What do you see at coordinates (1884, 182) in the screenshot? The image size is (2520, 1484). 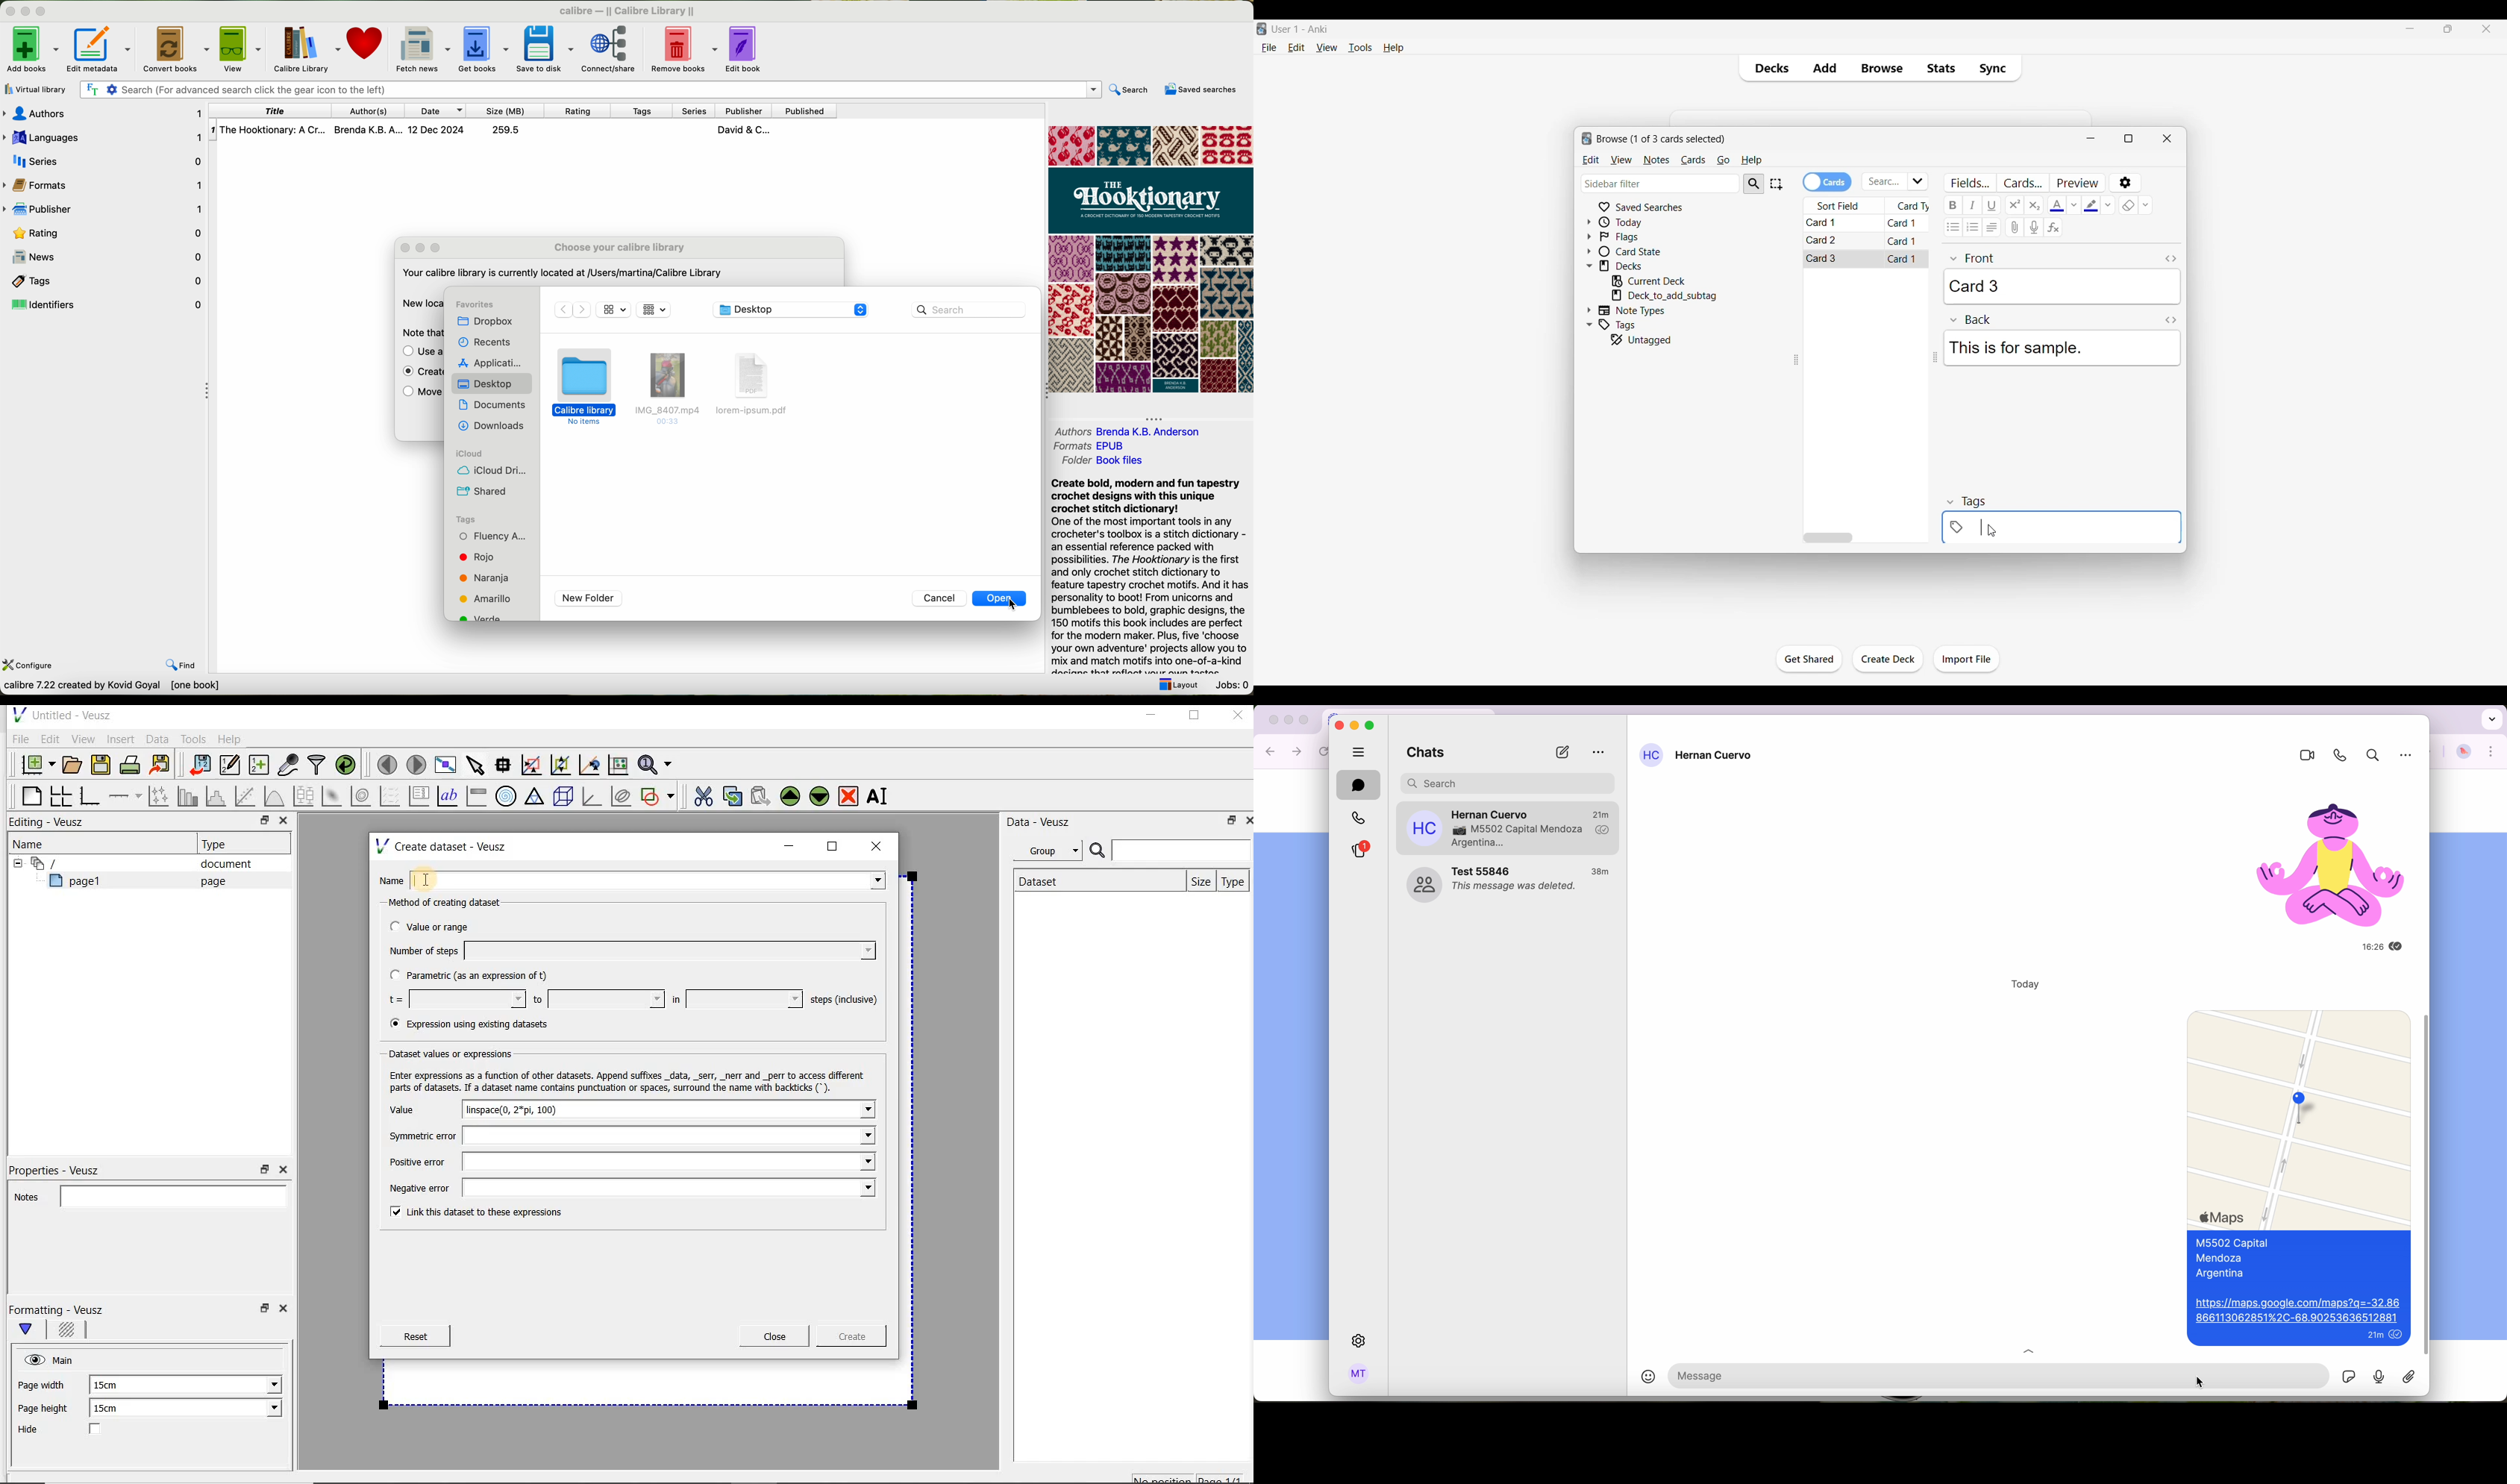 I see `Click to type in search` at bounding box center [1884, 182].